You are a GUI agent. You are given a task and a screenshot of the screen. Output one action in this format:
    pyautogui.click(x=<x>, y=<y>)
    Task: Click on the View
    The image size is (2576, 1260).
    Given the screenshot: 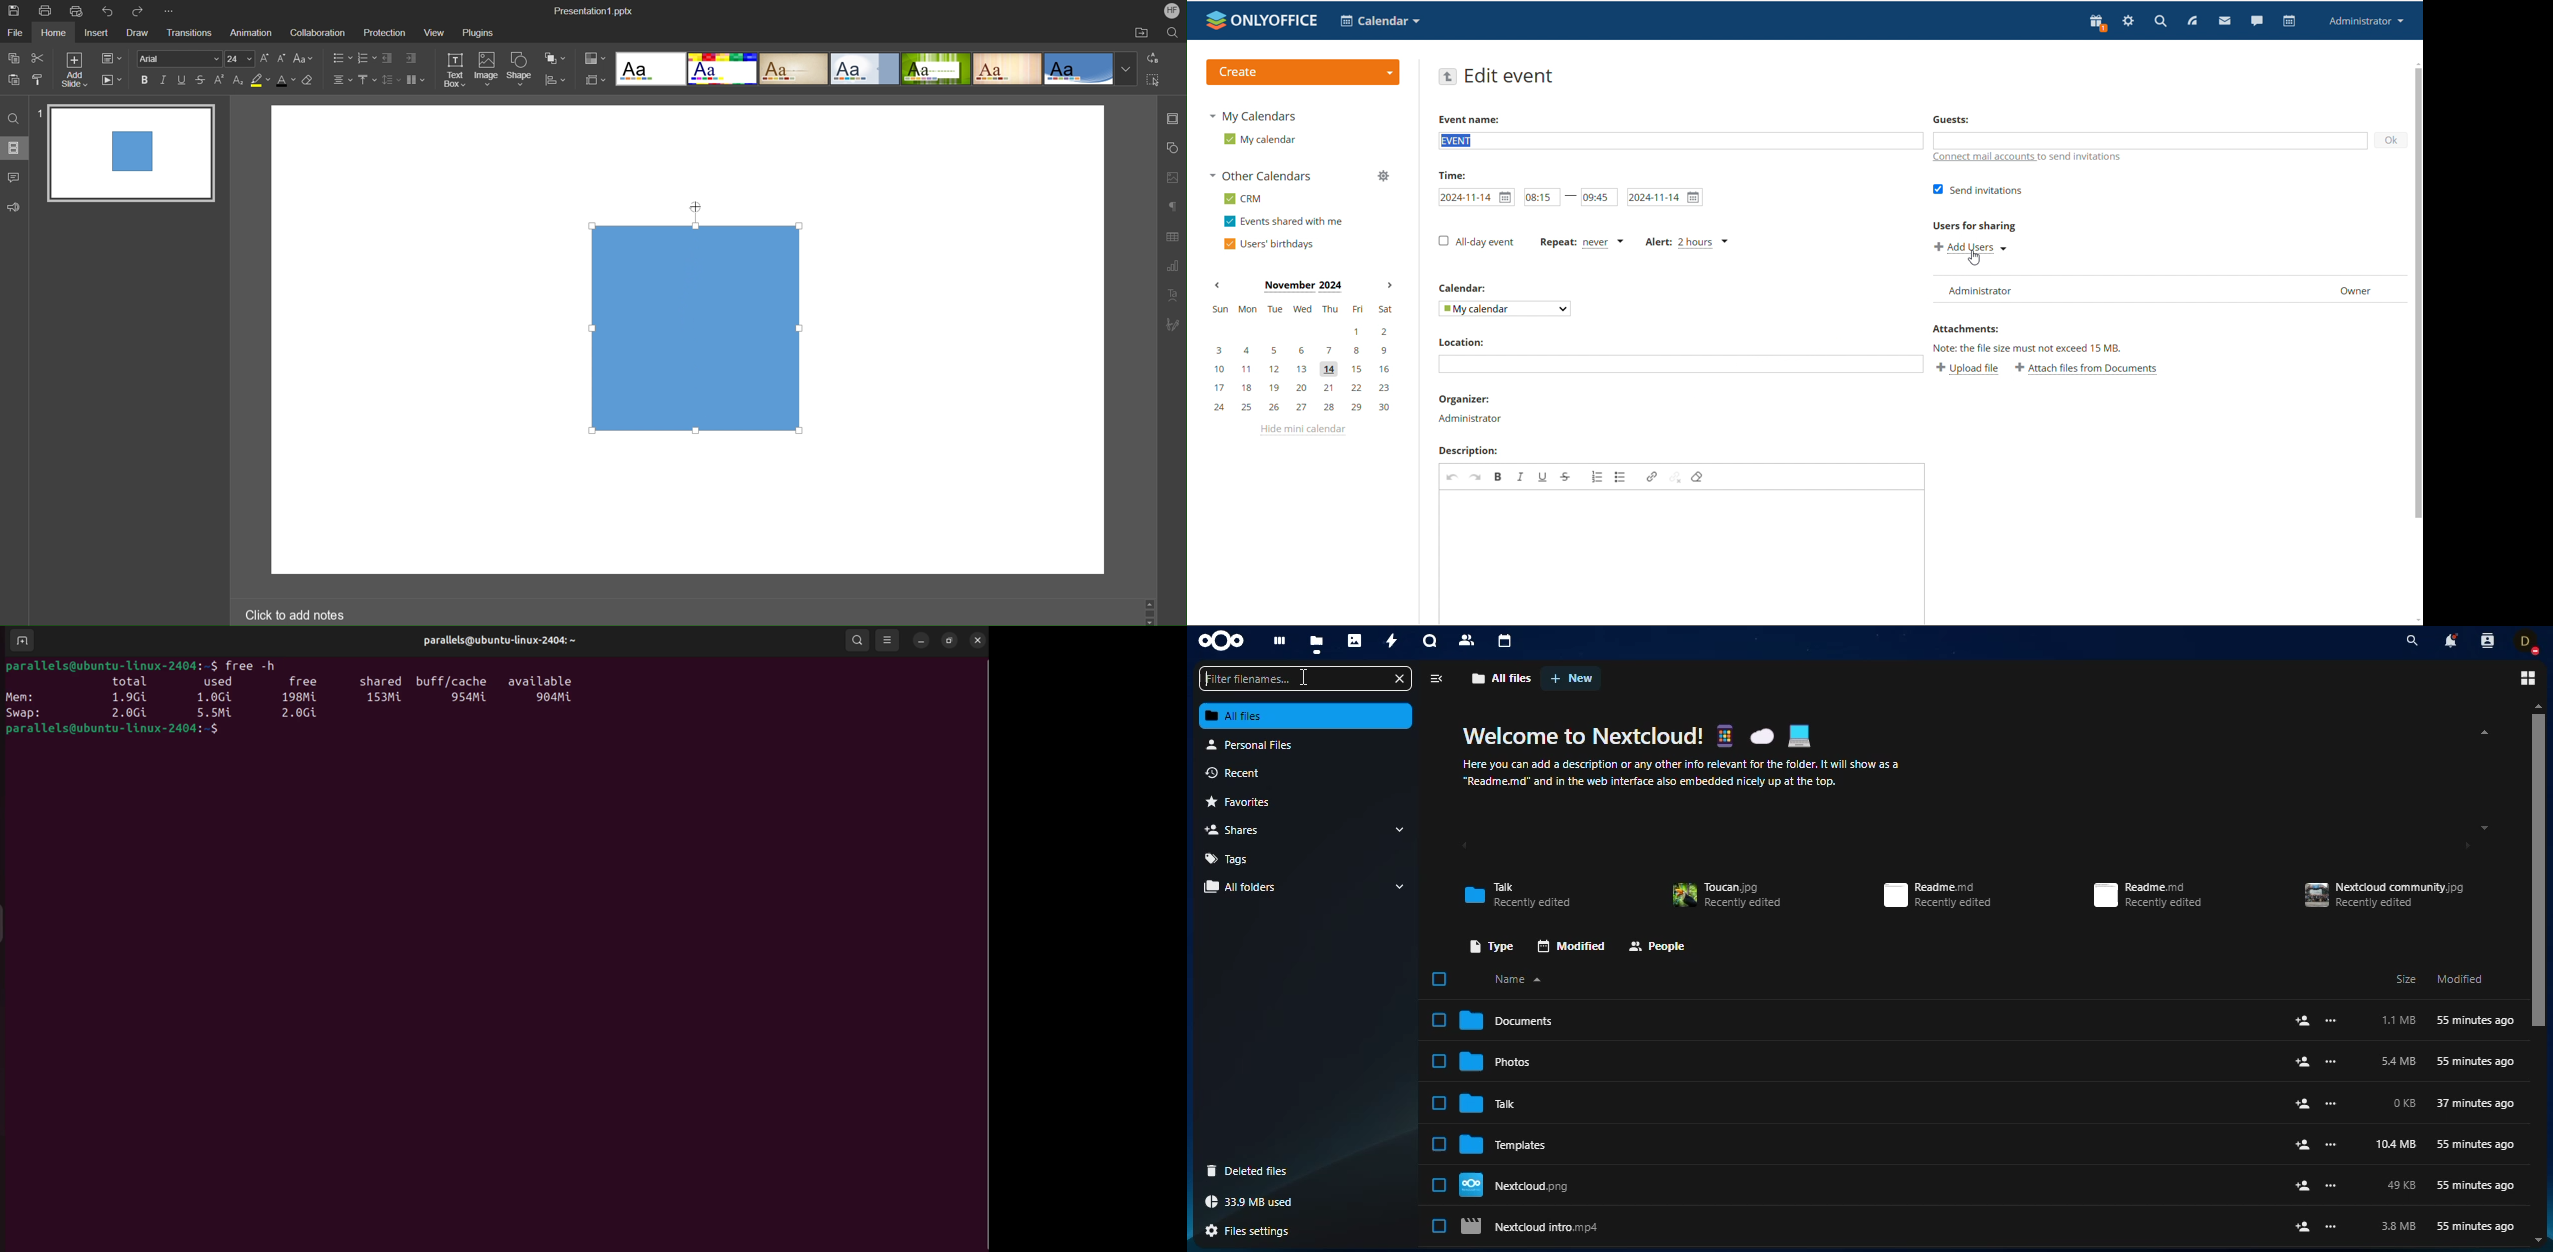 What is the action you would take?
    pyautogui.click(x=435, y=30)
    